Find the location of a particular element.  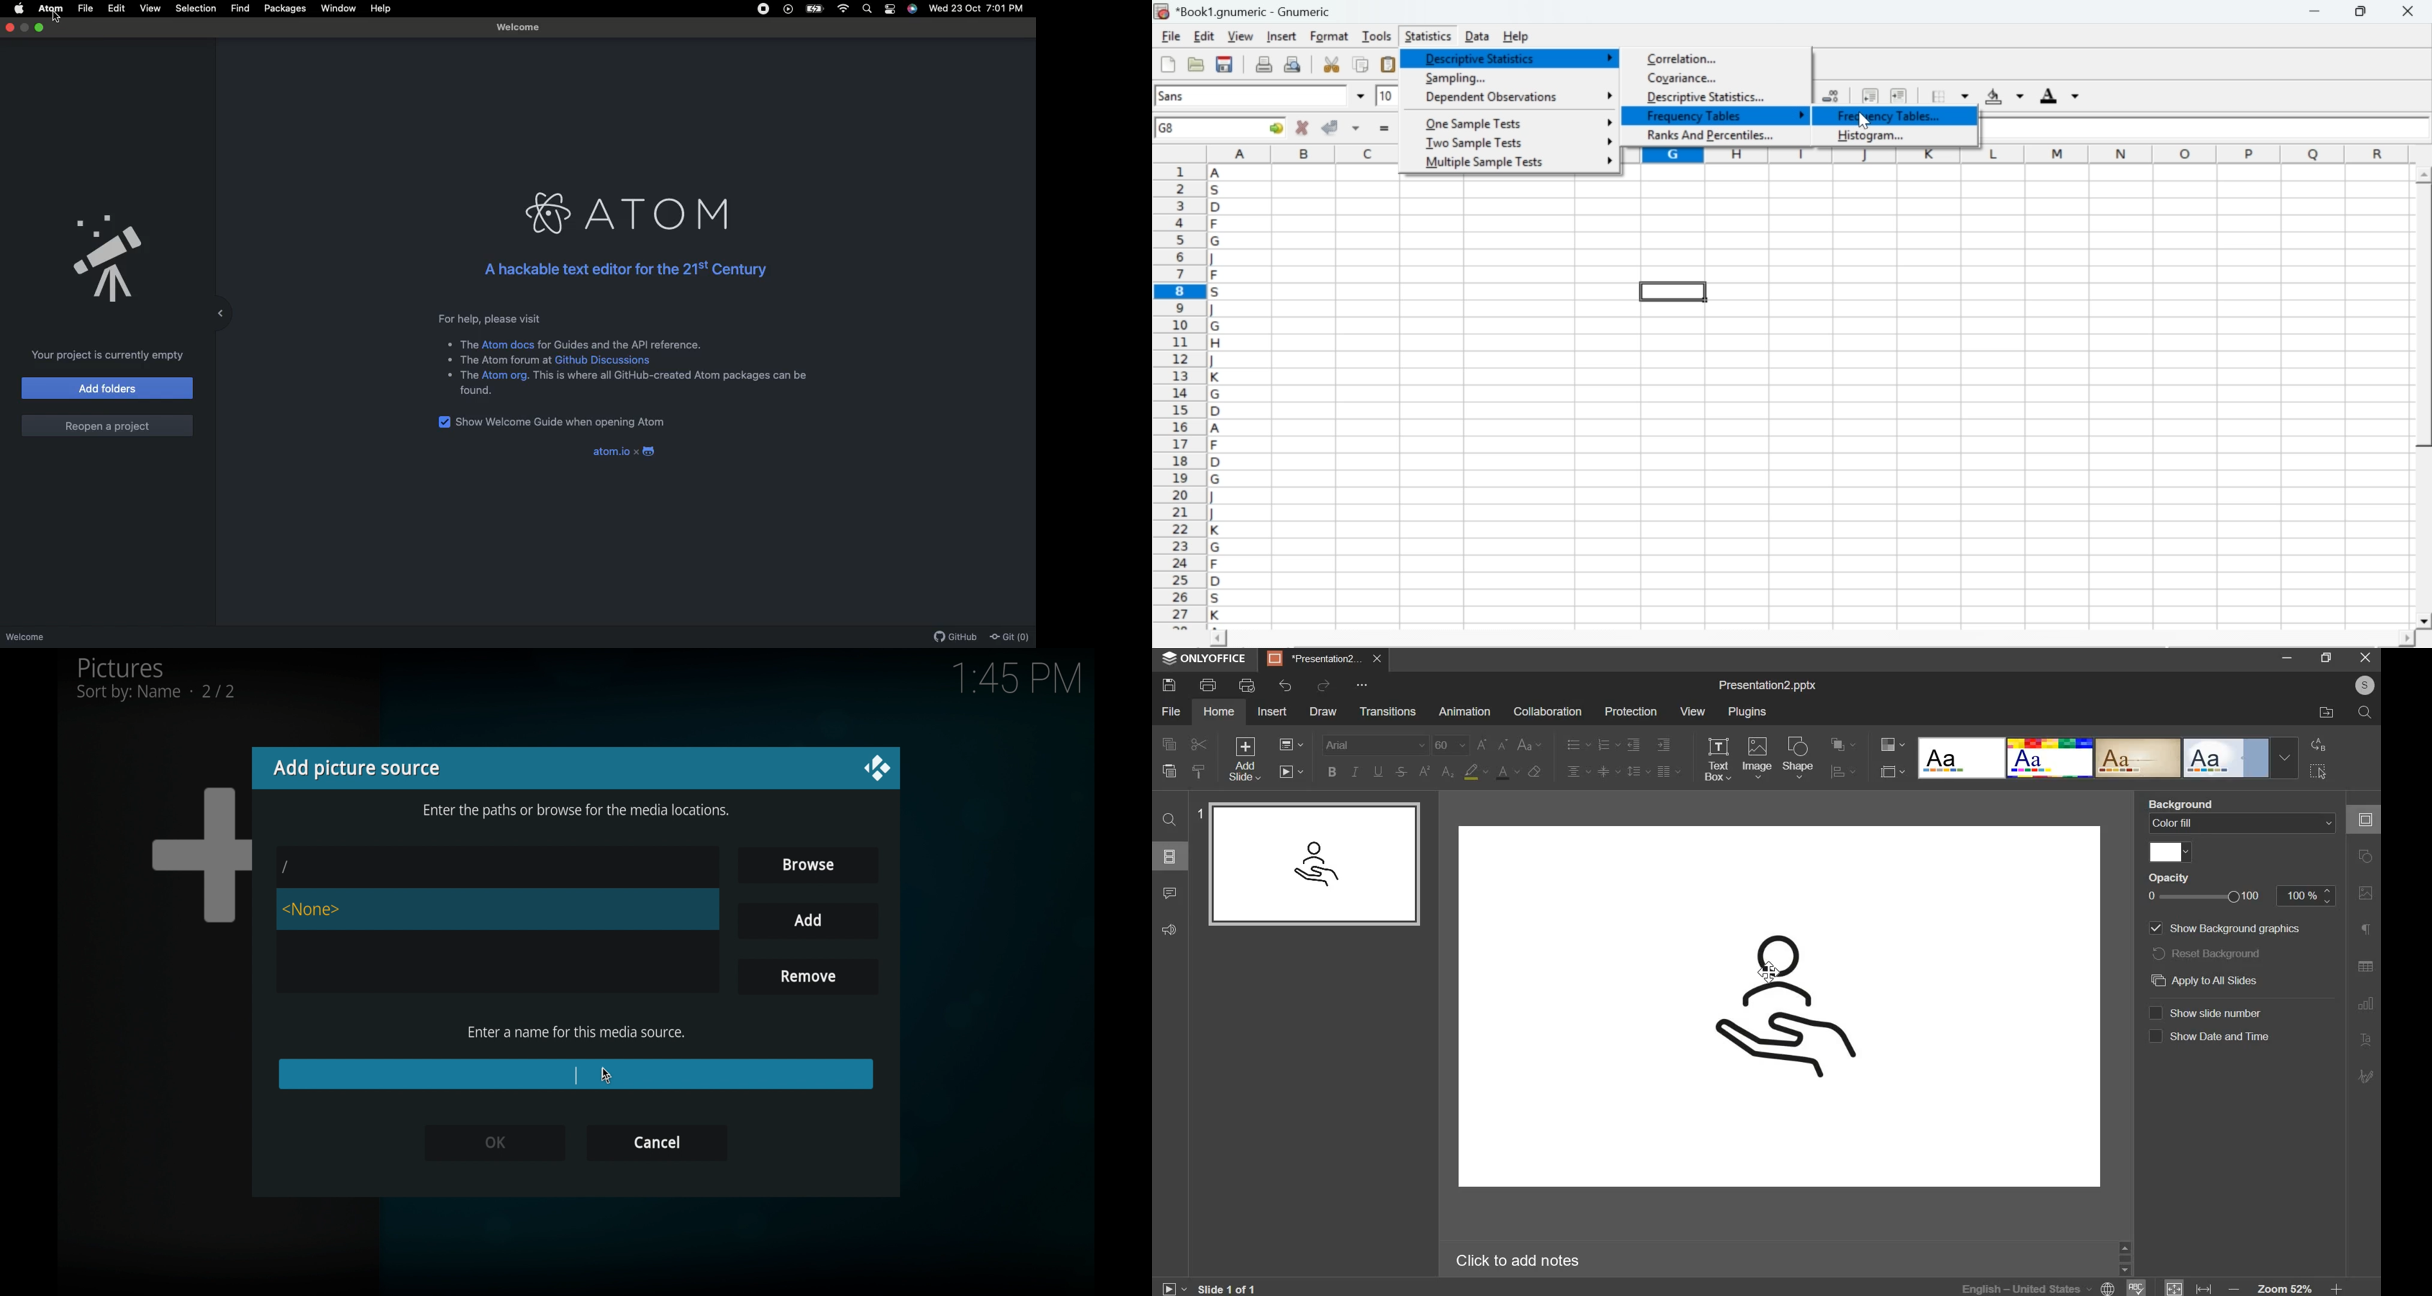

data is located at coordinates (1479, 35).